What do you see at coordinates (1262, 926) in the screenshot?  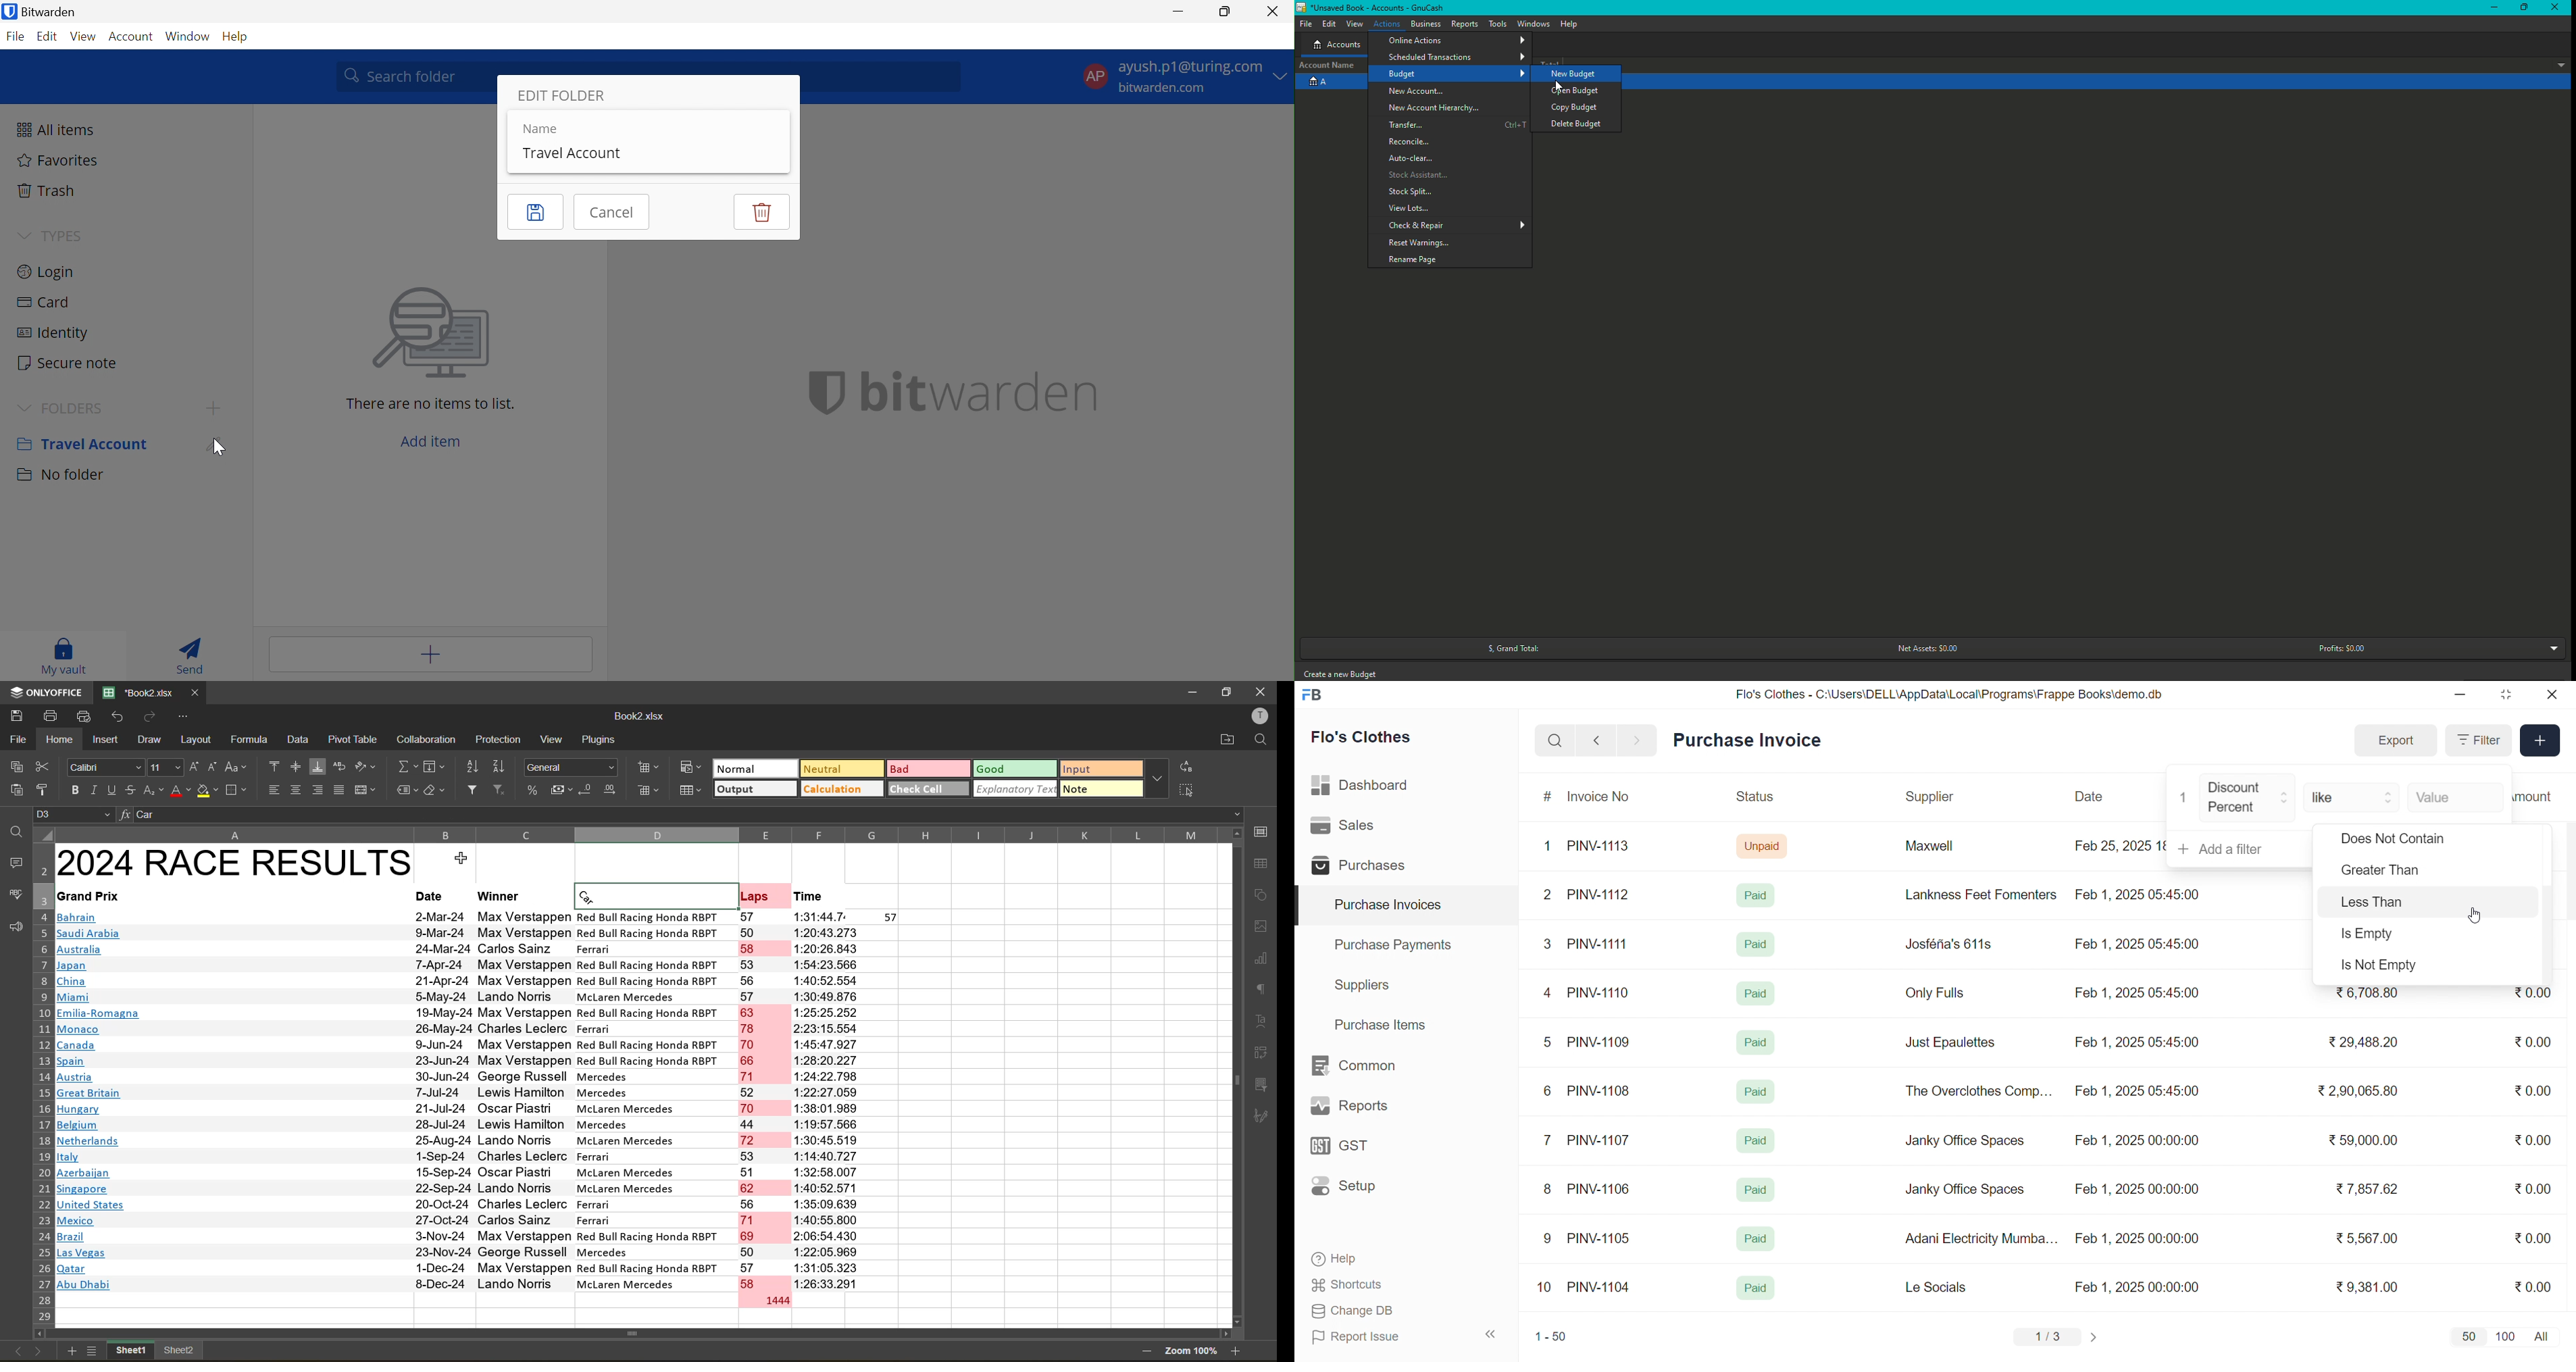 I see `images` at bounding box center [1262, 926].